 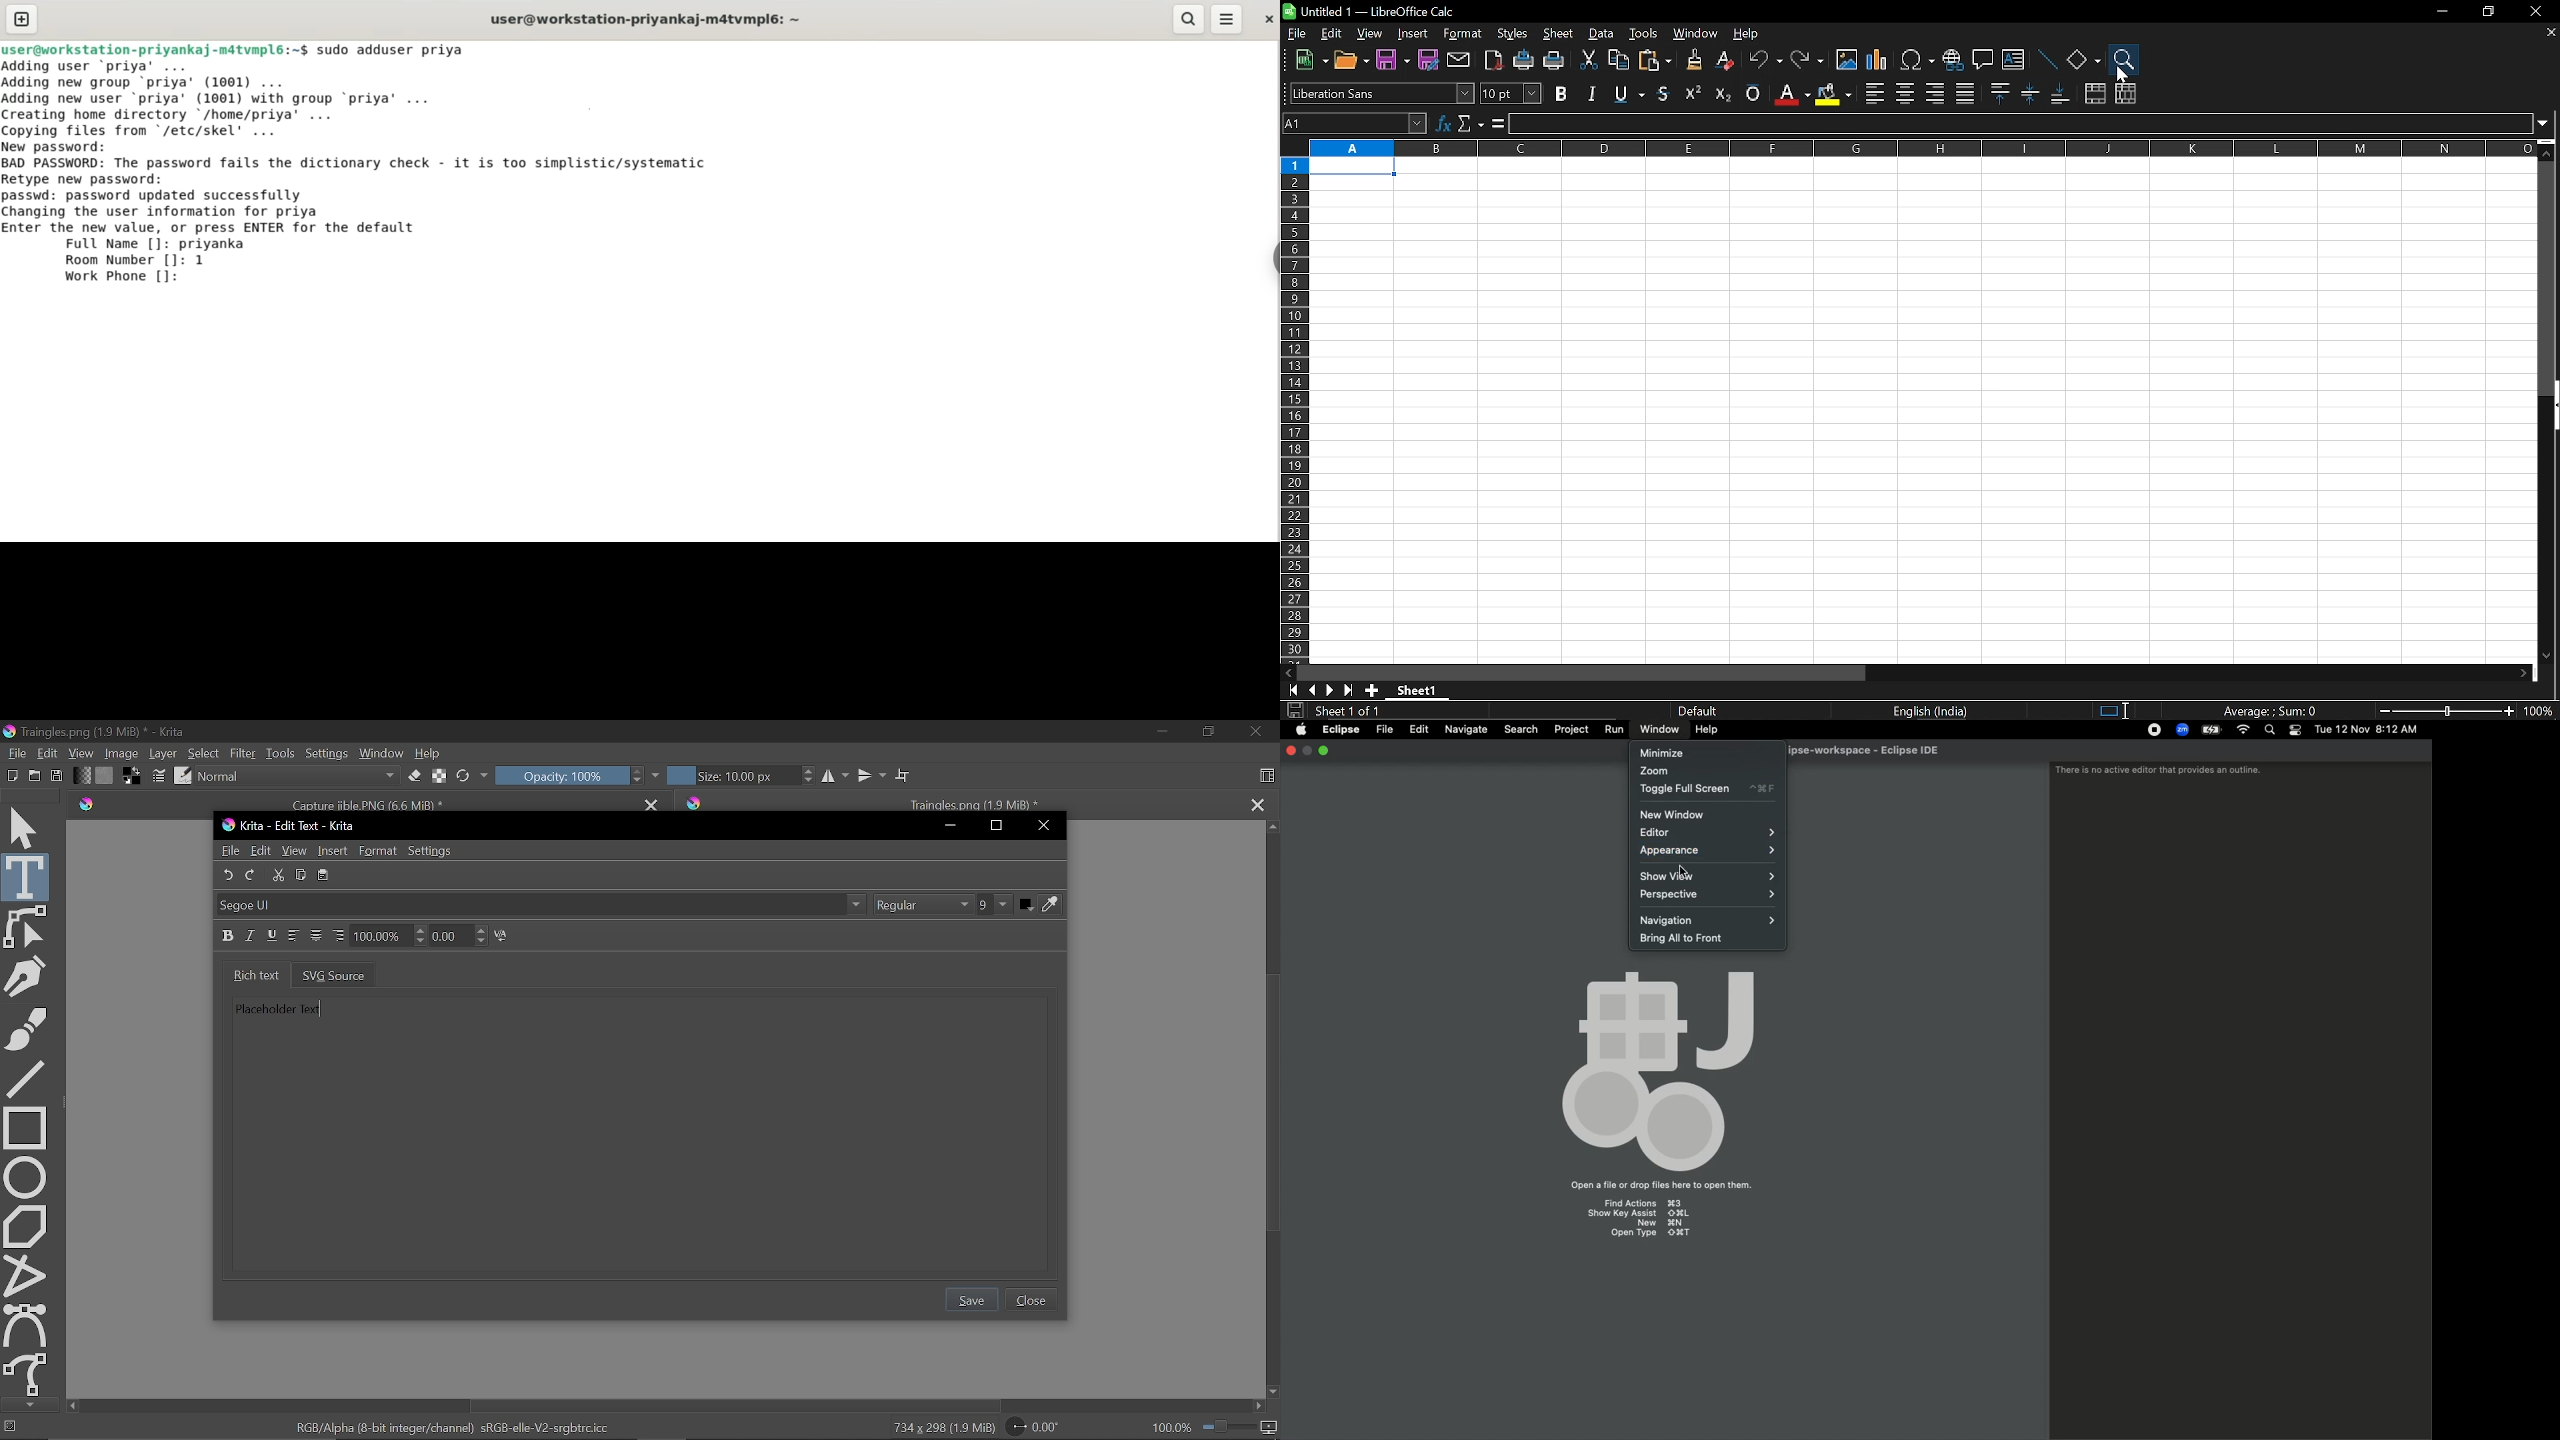 What do you see at coordinates (1293, 408) in the screenshot?
I see `rows` at bounding box center [1293, 408].